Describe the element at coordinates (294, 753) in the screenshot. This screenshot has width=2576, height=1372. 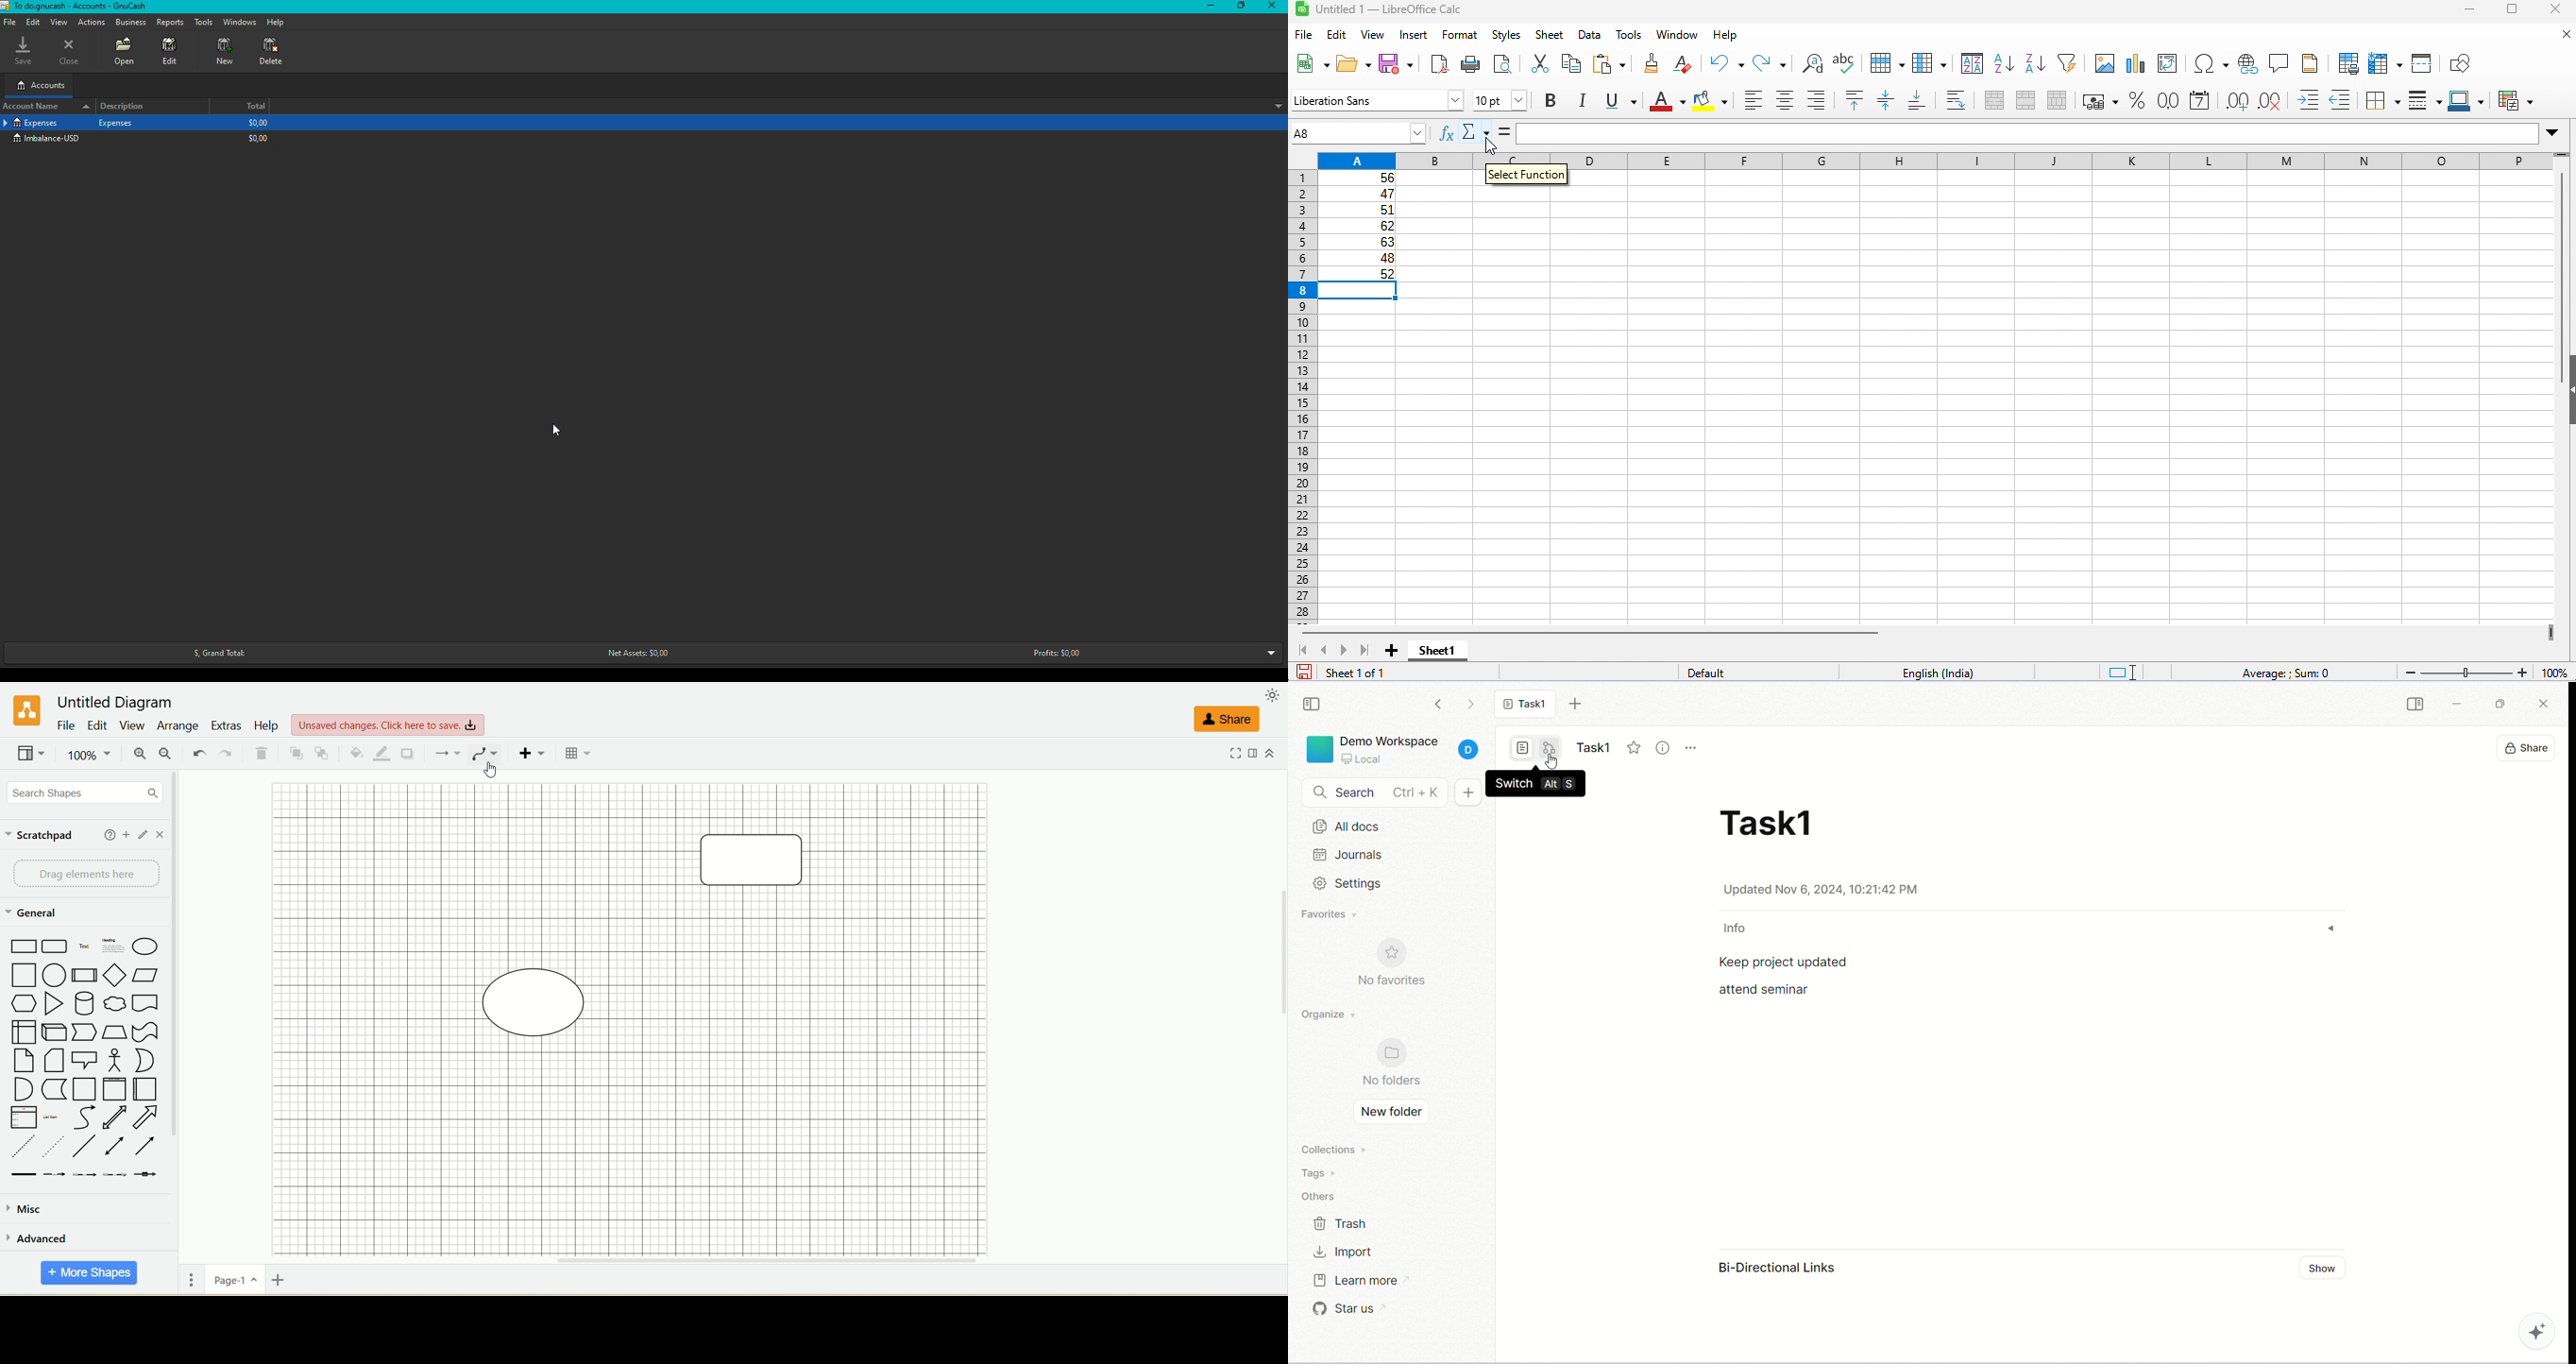
I see `to front` at that location.